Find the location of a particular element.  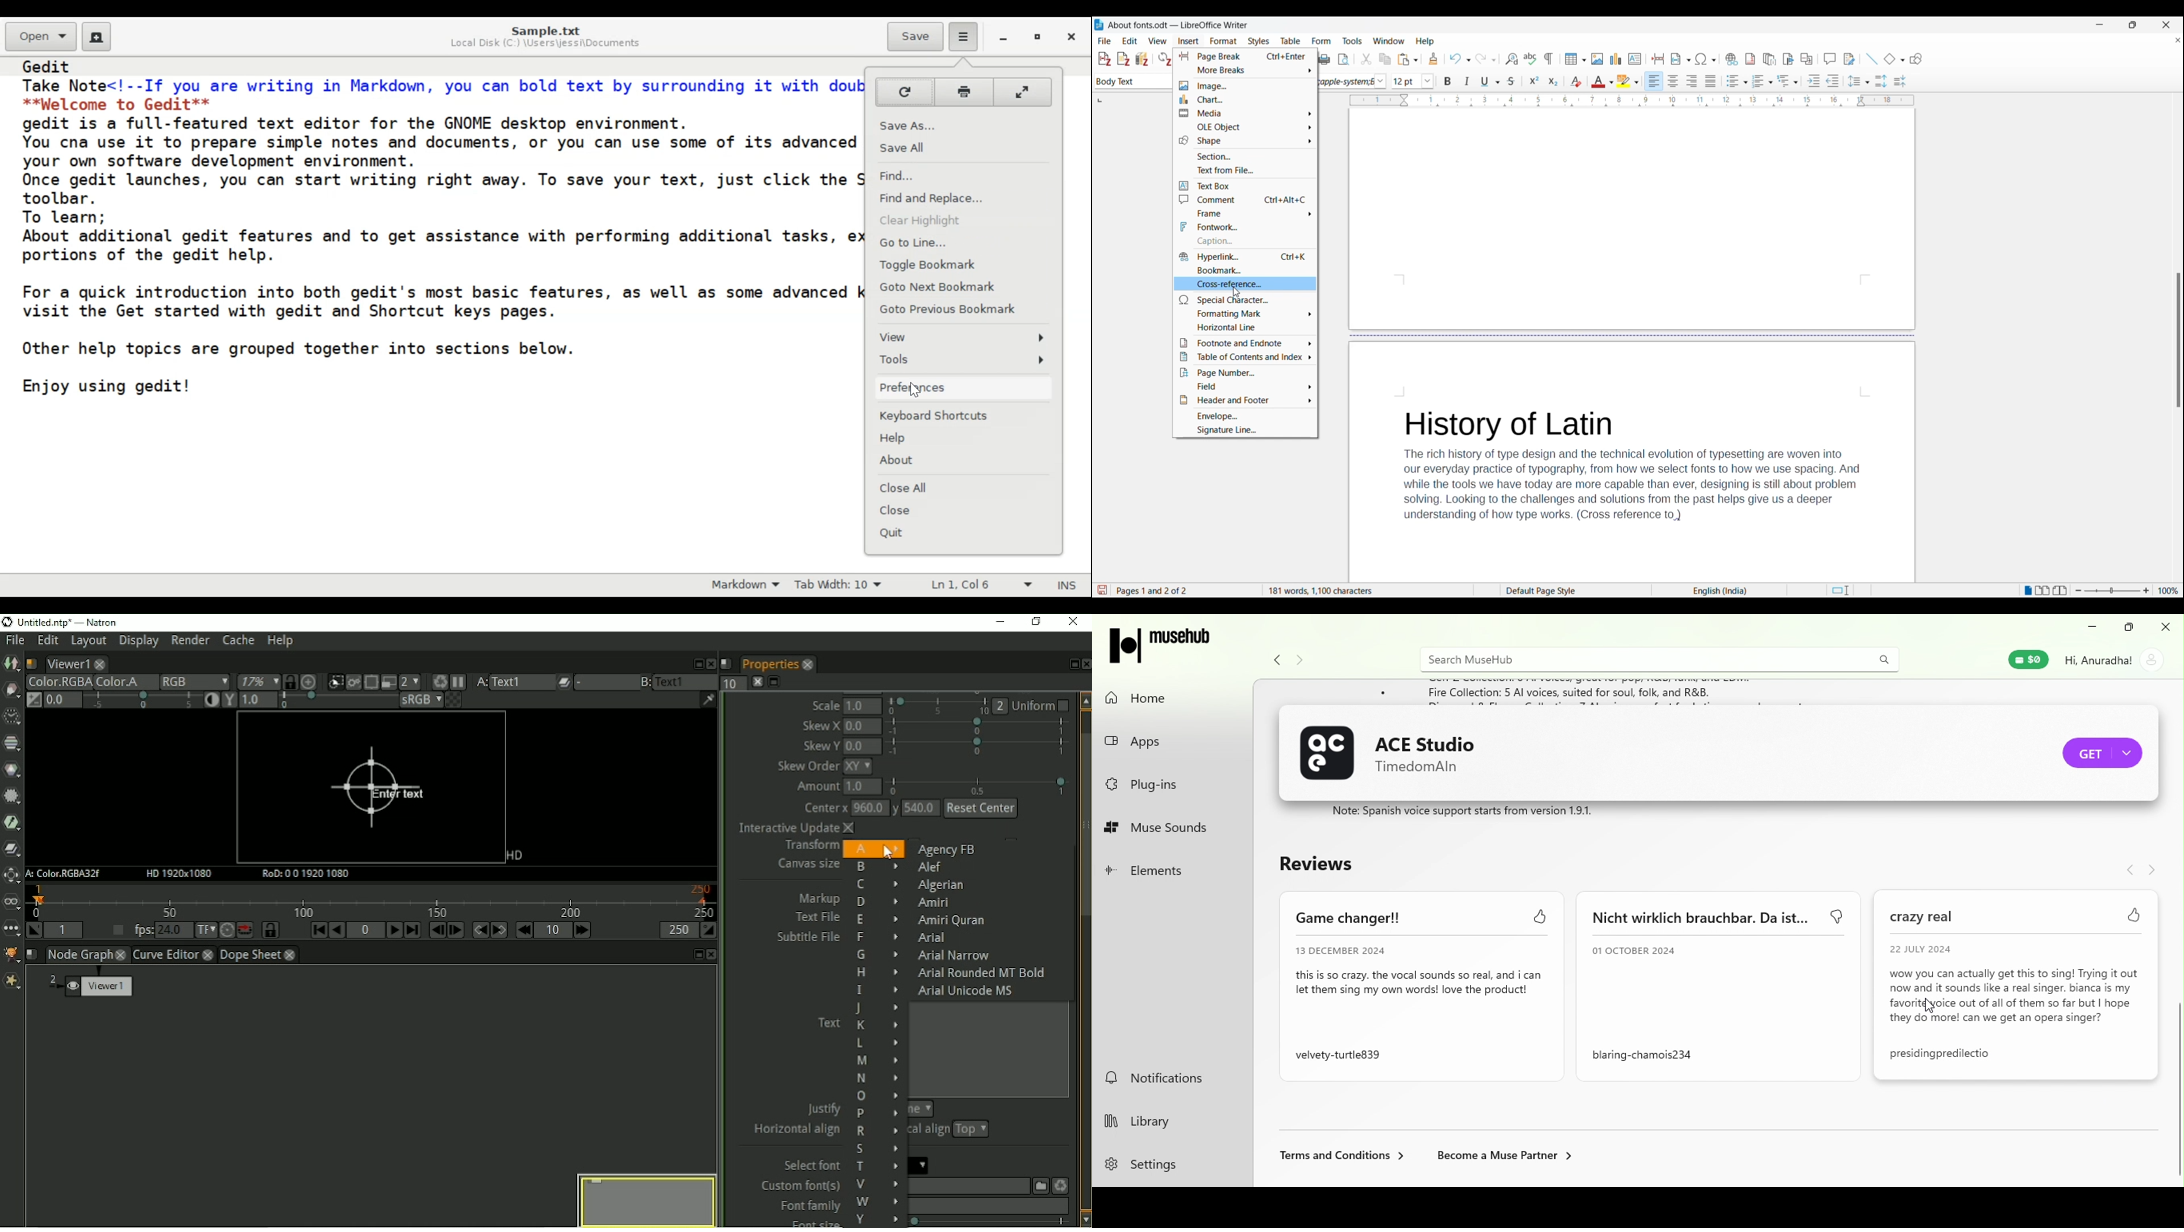

Cut is located at coordinates (1367, 59).